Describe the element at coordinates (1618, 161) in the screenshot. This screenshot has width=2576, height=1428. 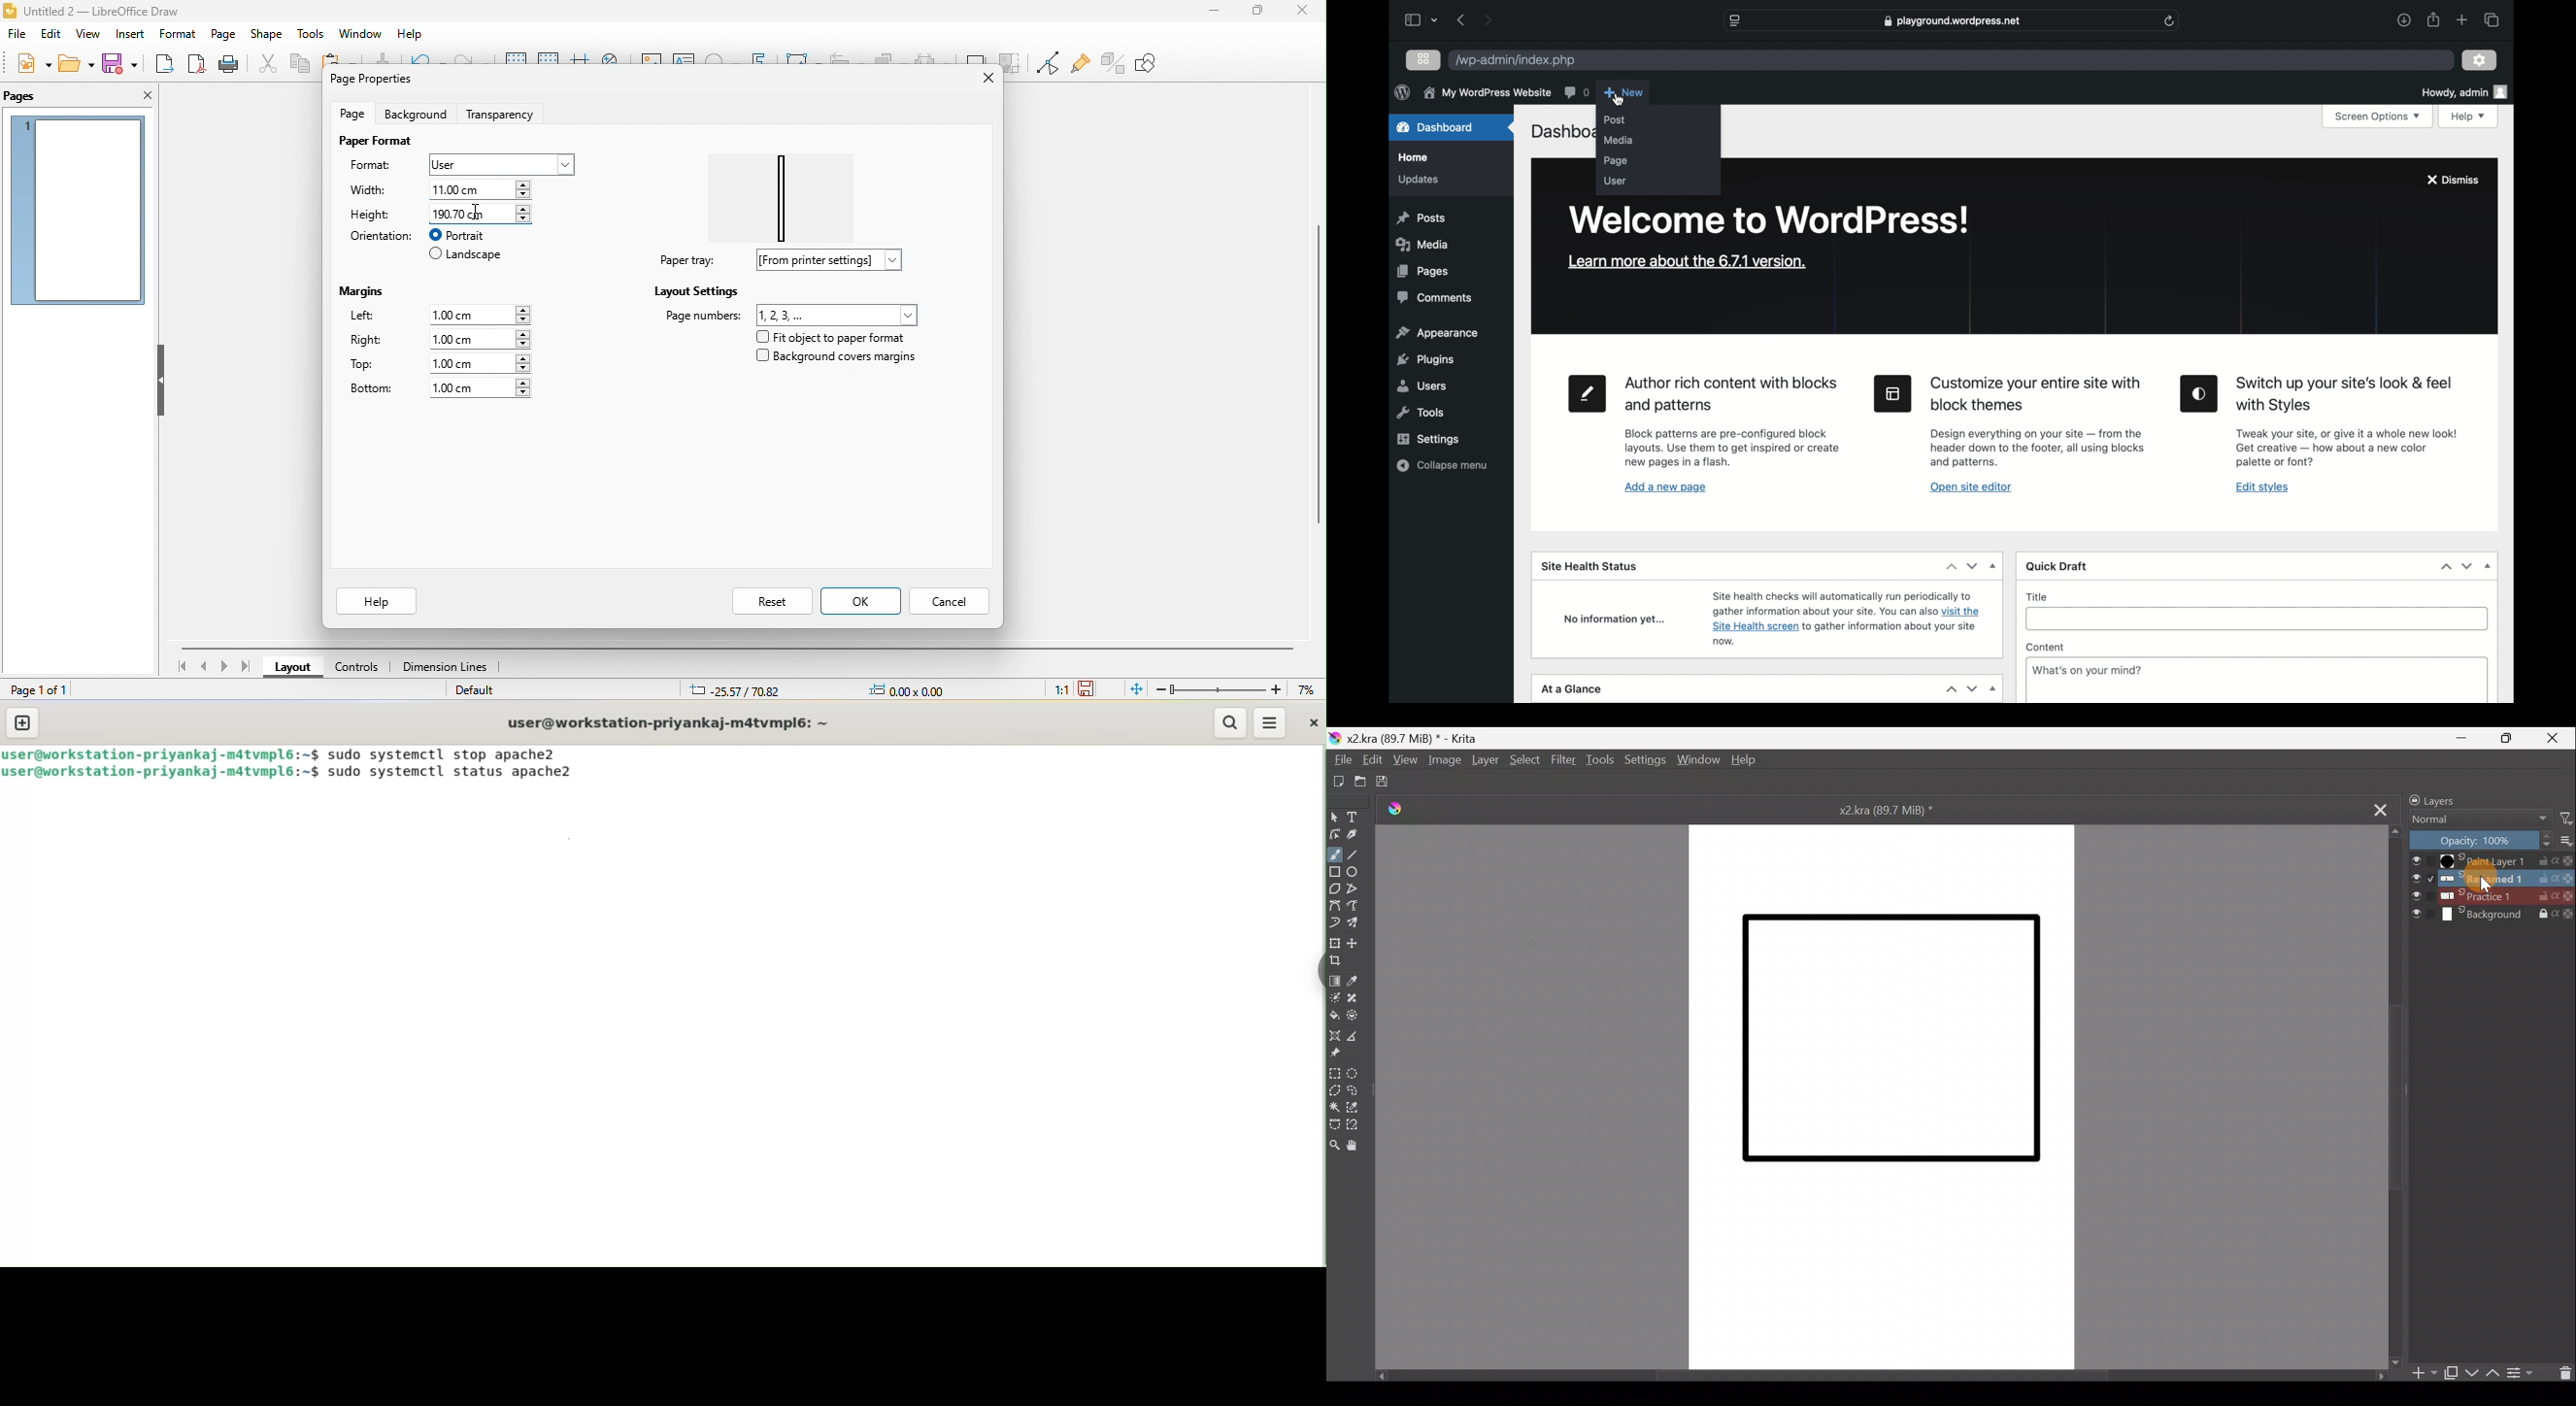
I see `page` at that location.